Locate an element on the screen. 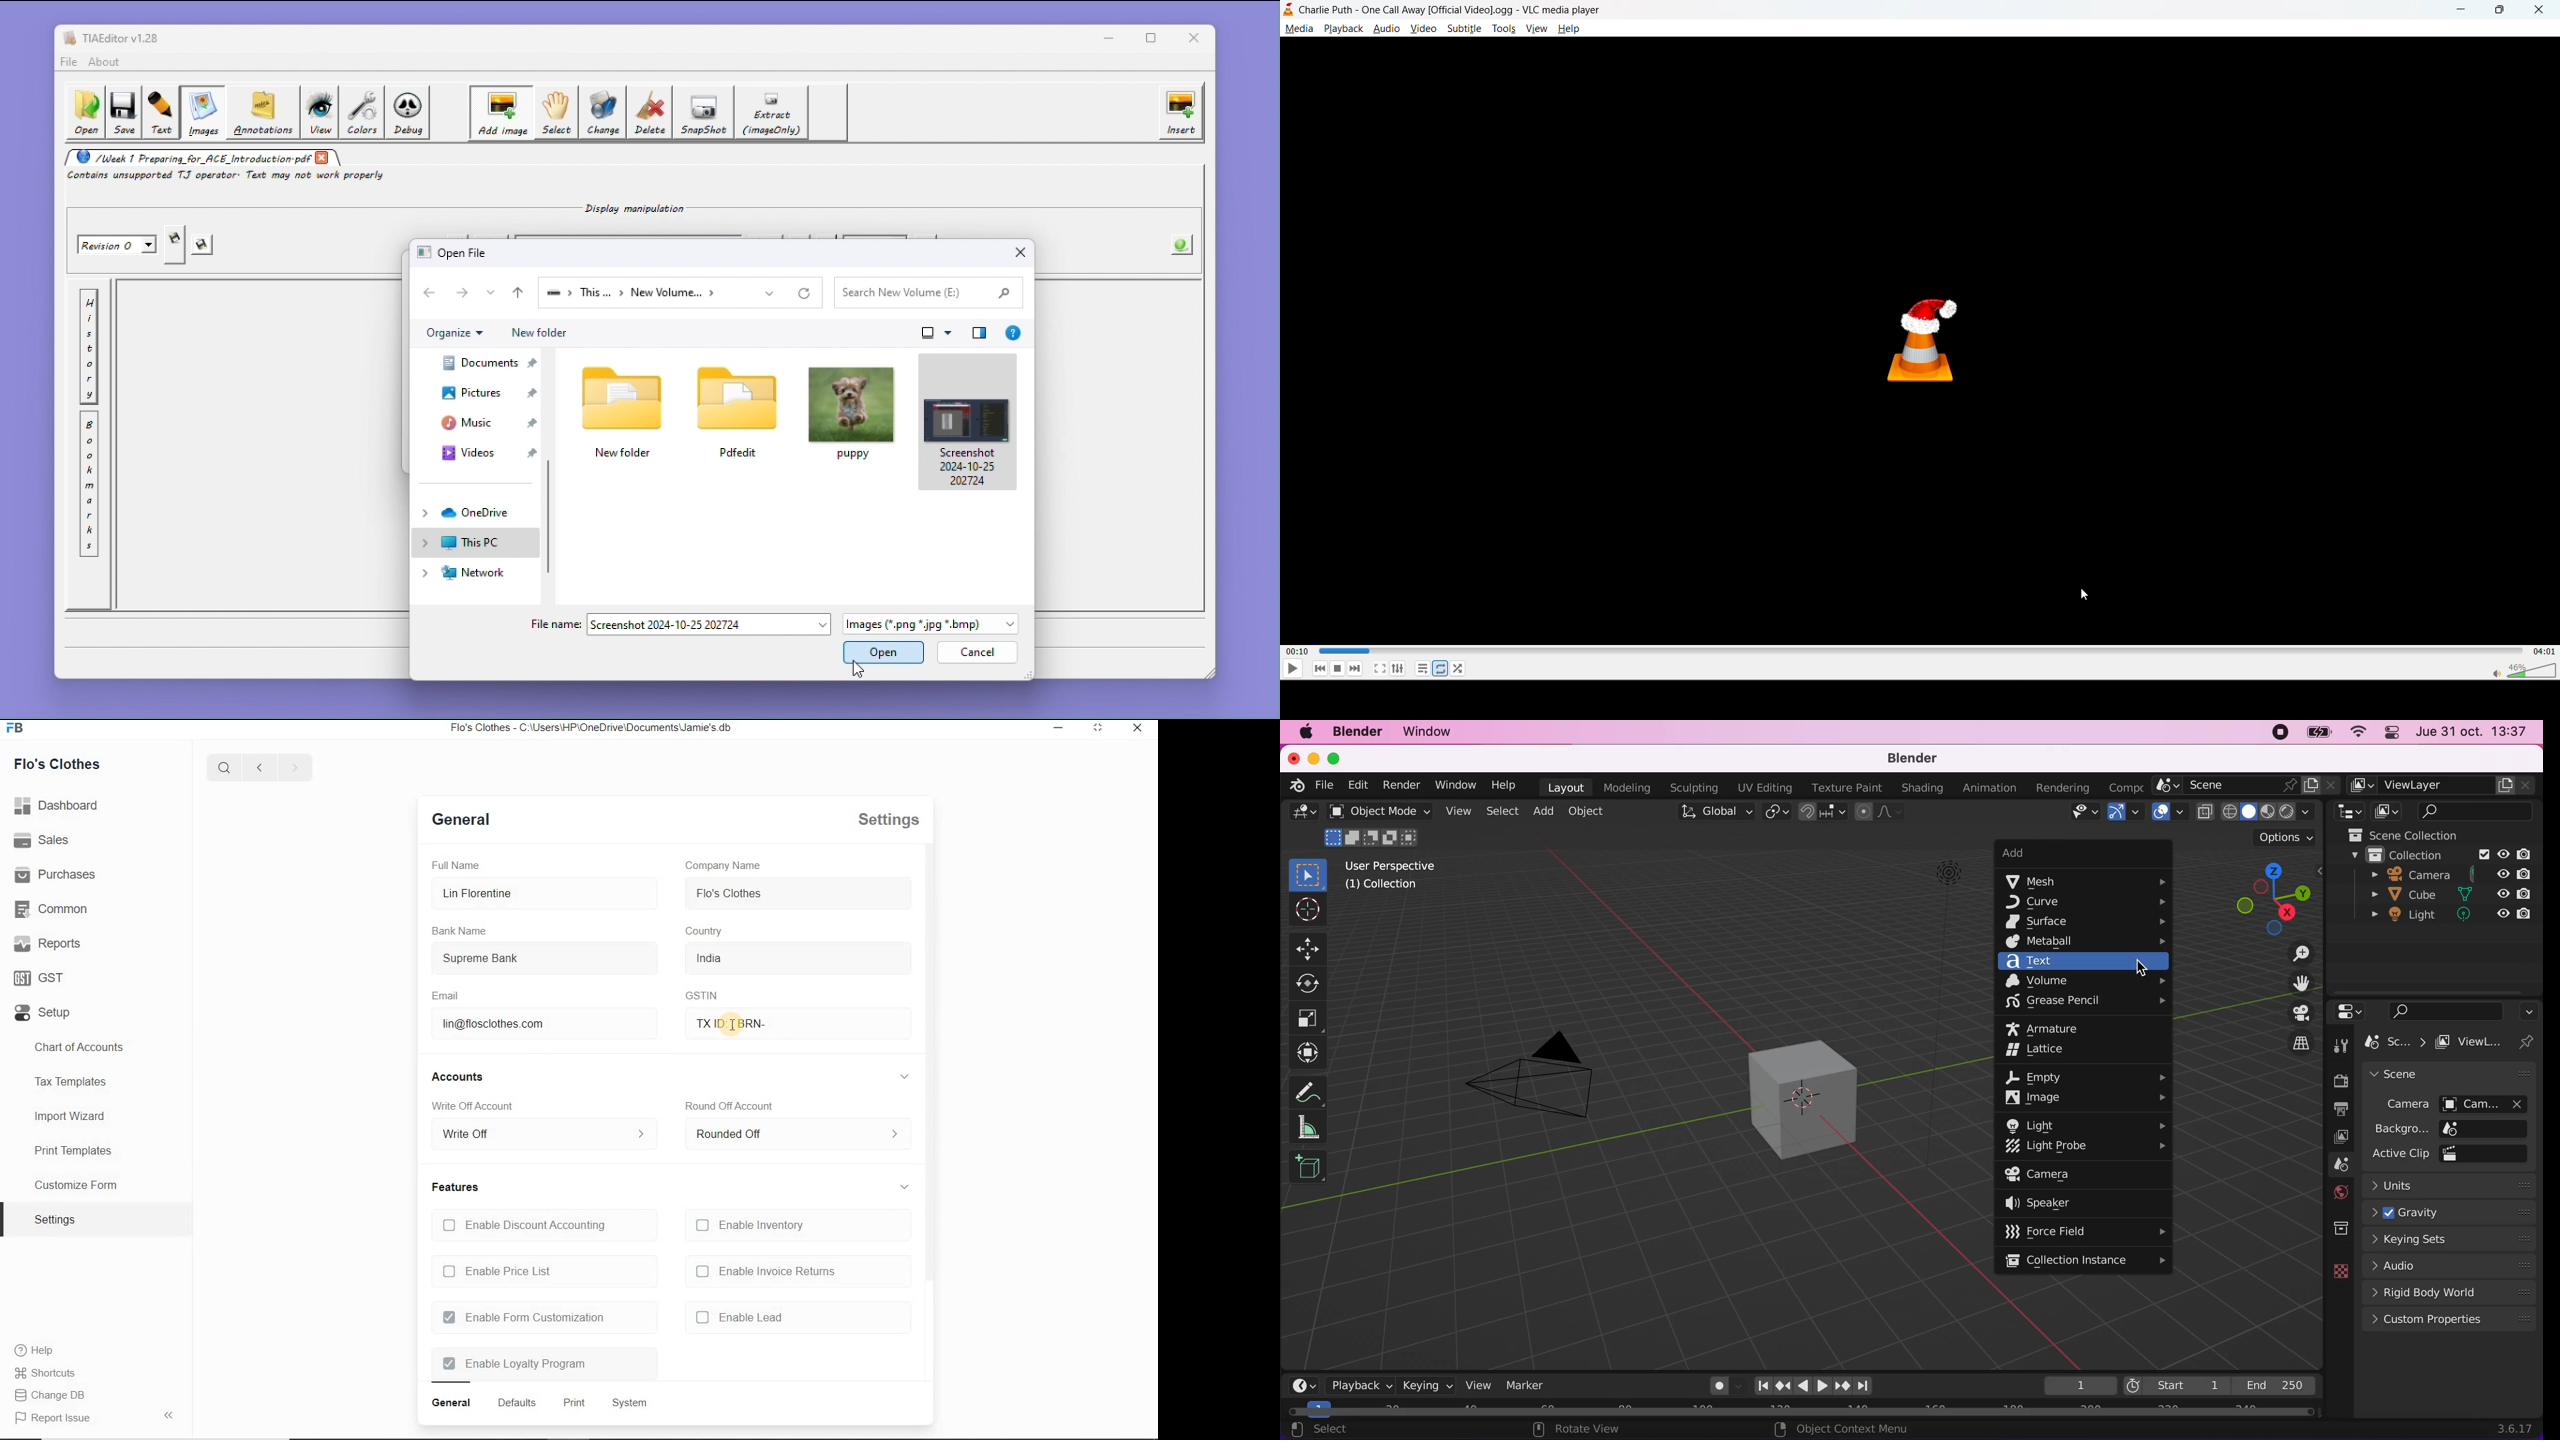 The height and width of the screenshot is (1456, 2576). move the view is located at coordinates (2293, 982).